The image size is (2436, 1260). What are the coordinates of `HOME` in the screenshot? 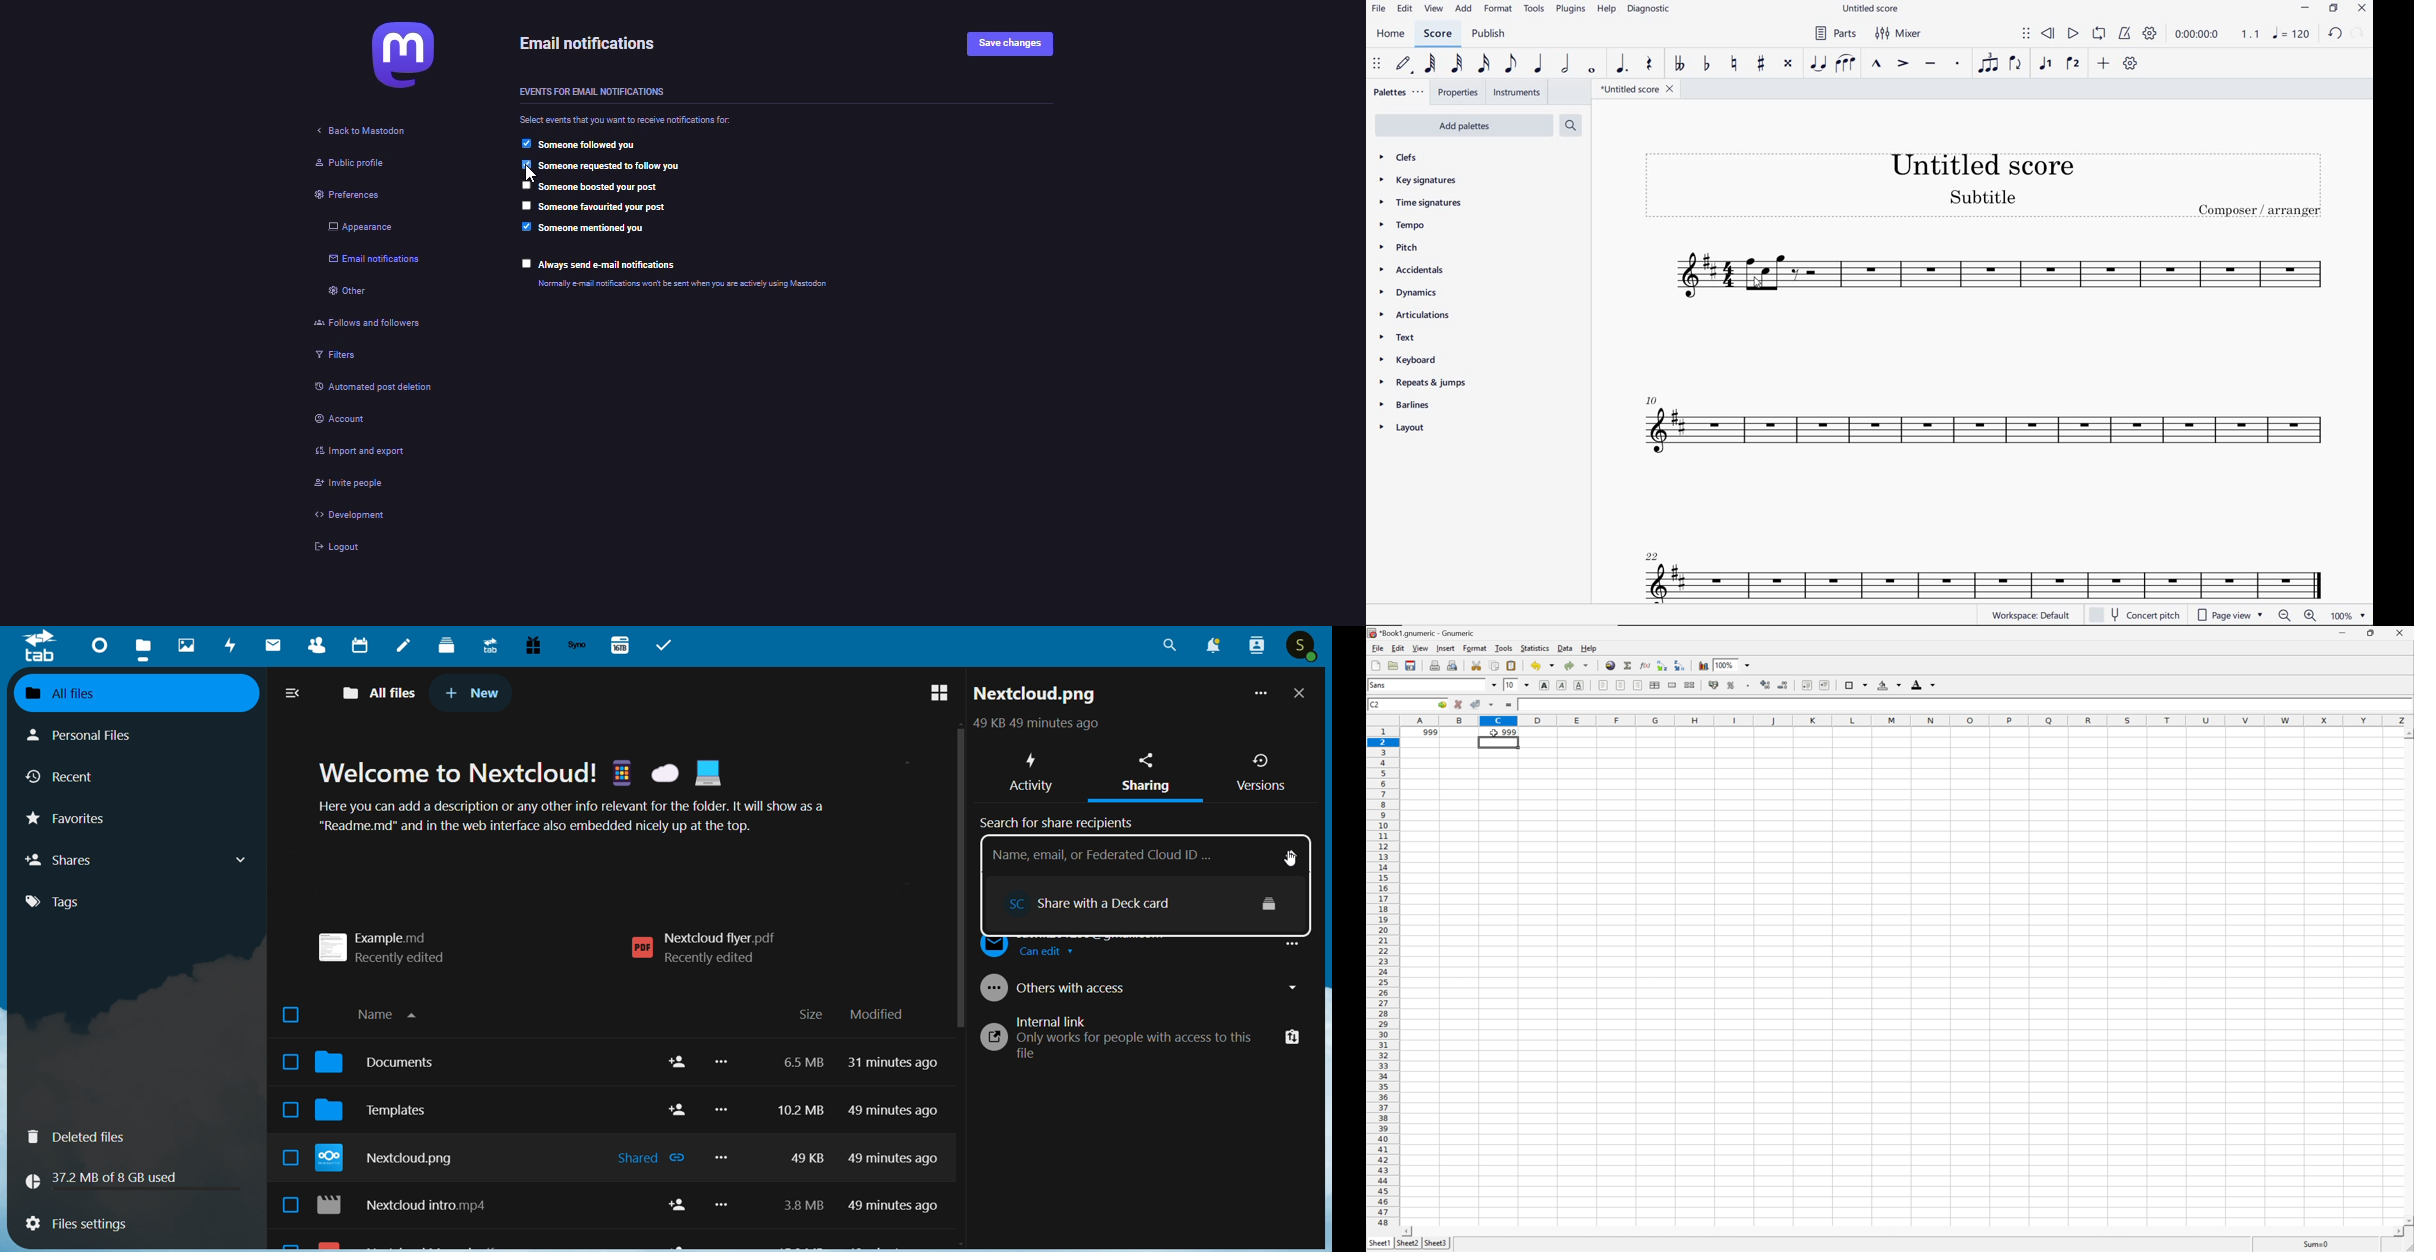 It's located at (1391, 34).